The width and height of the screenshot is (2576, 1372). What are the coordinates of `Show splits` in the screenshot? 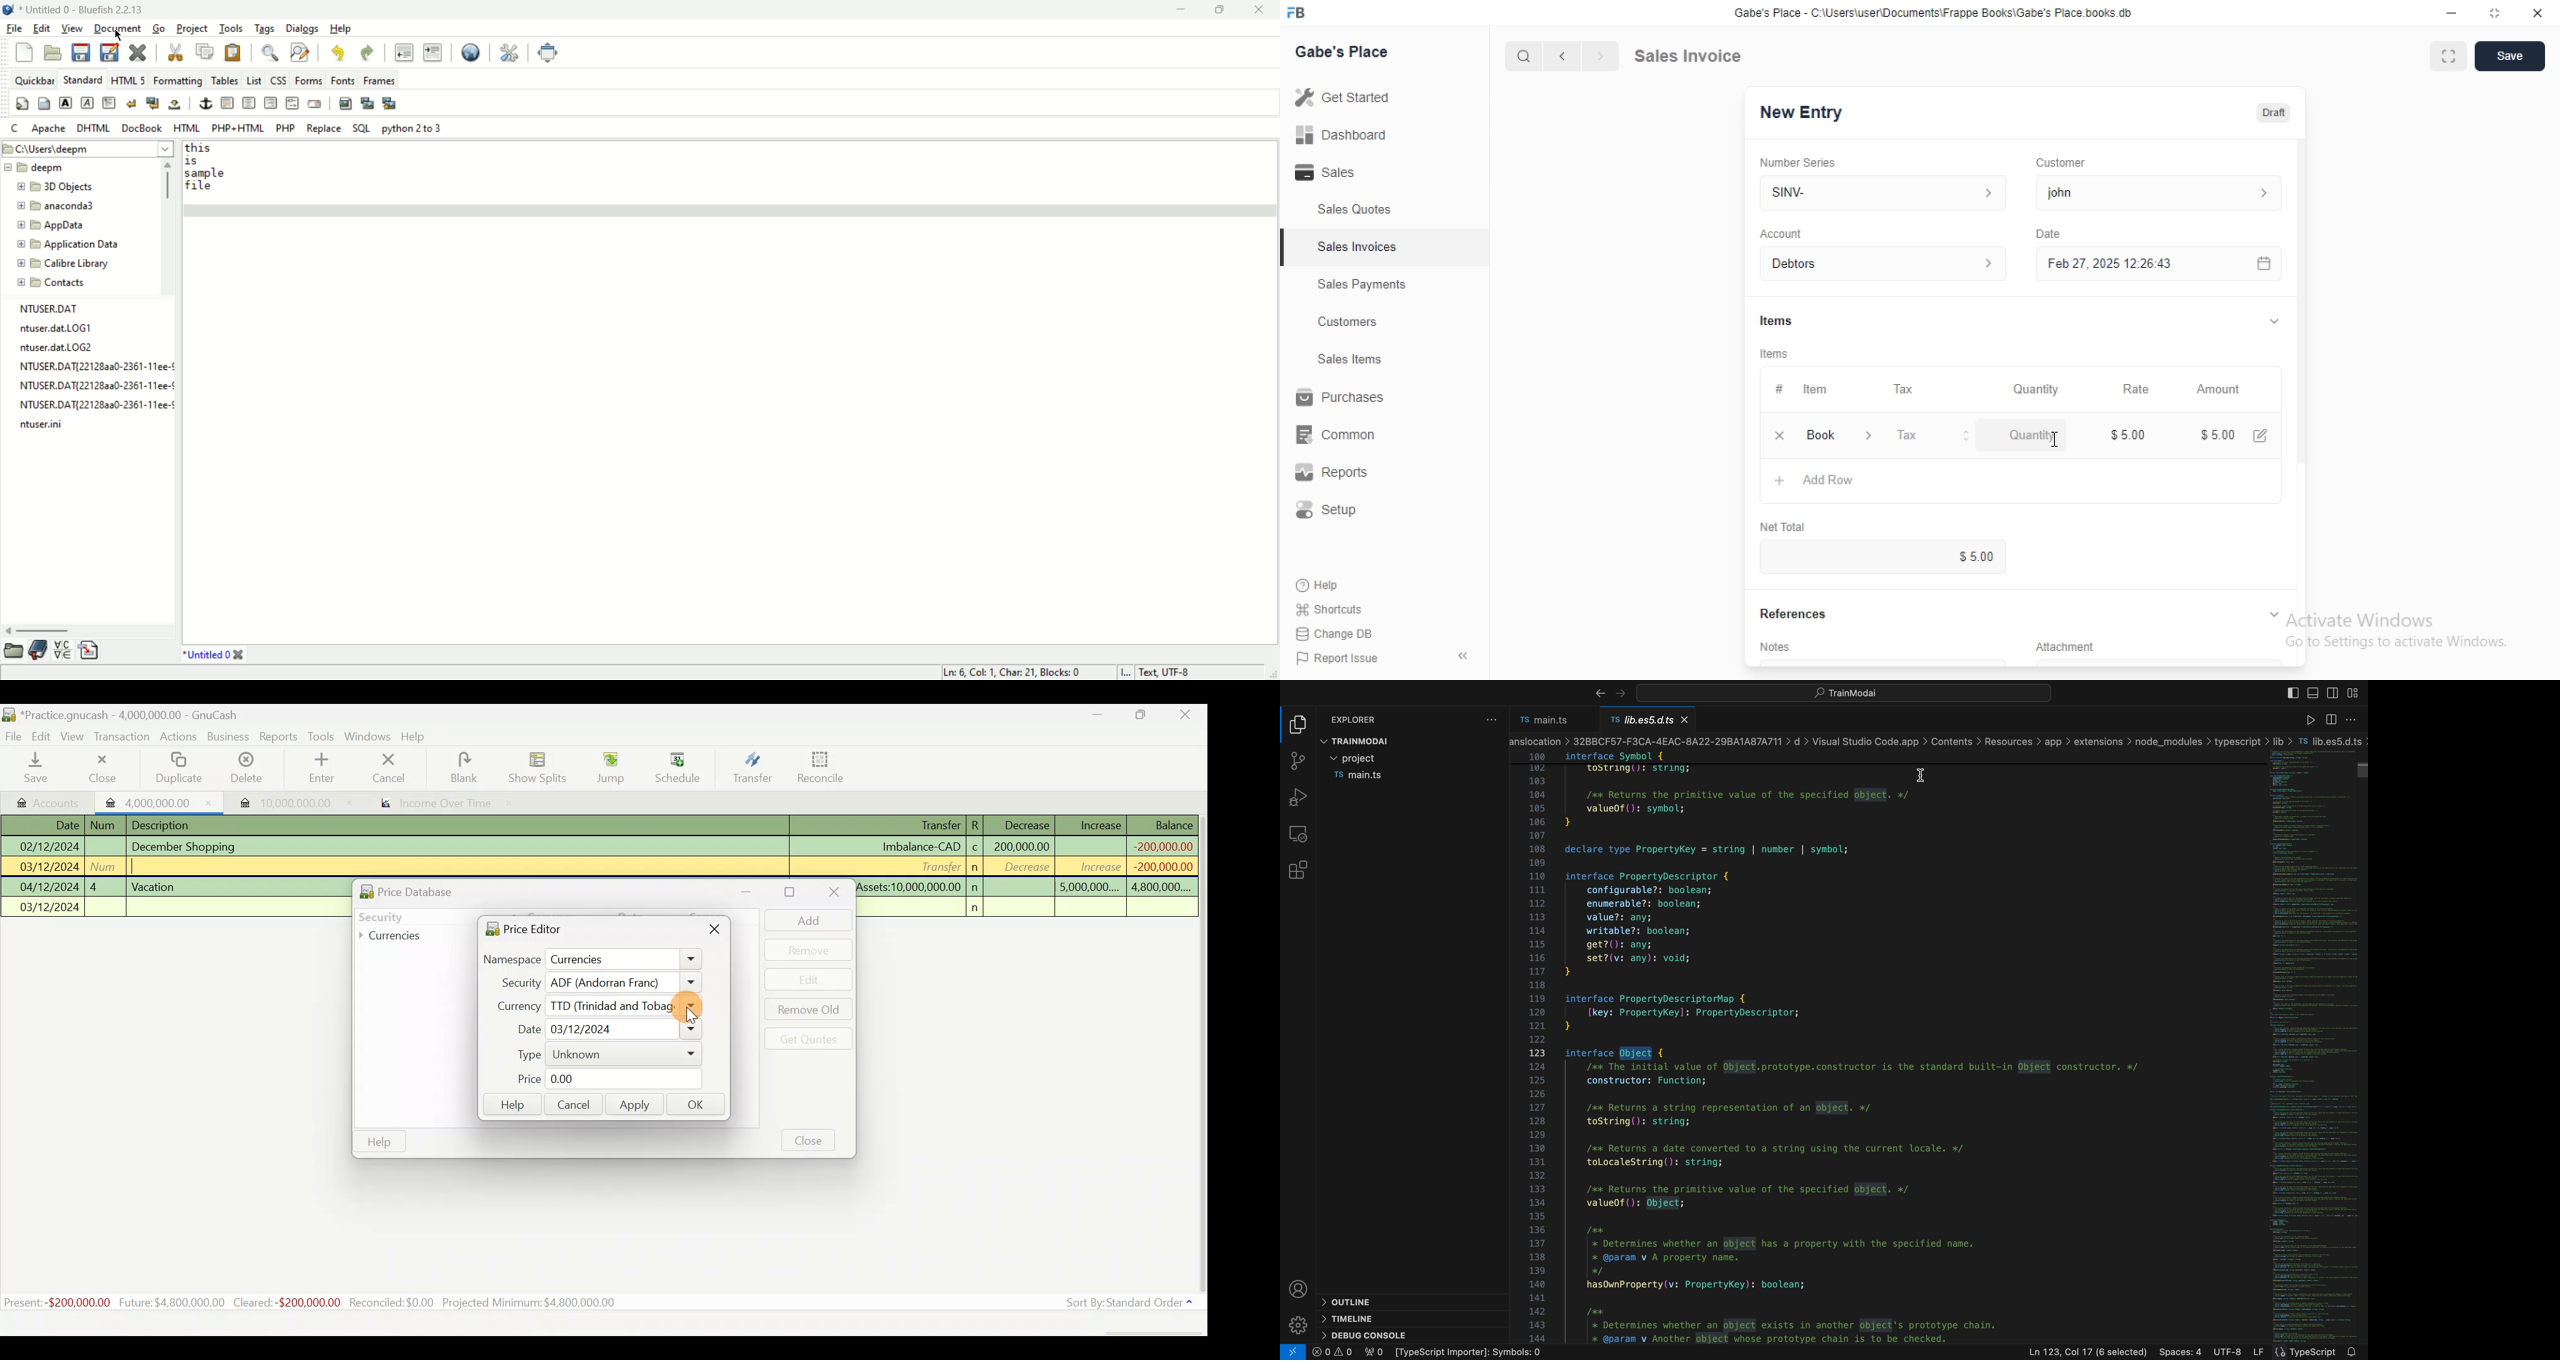 It's located at (539, 768).